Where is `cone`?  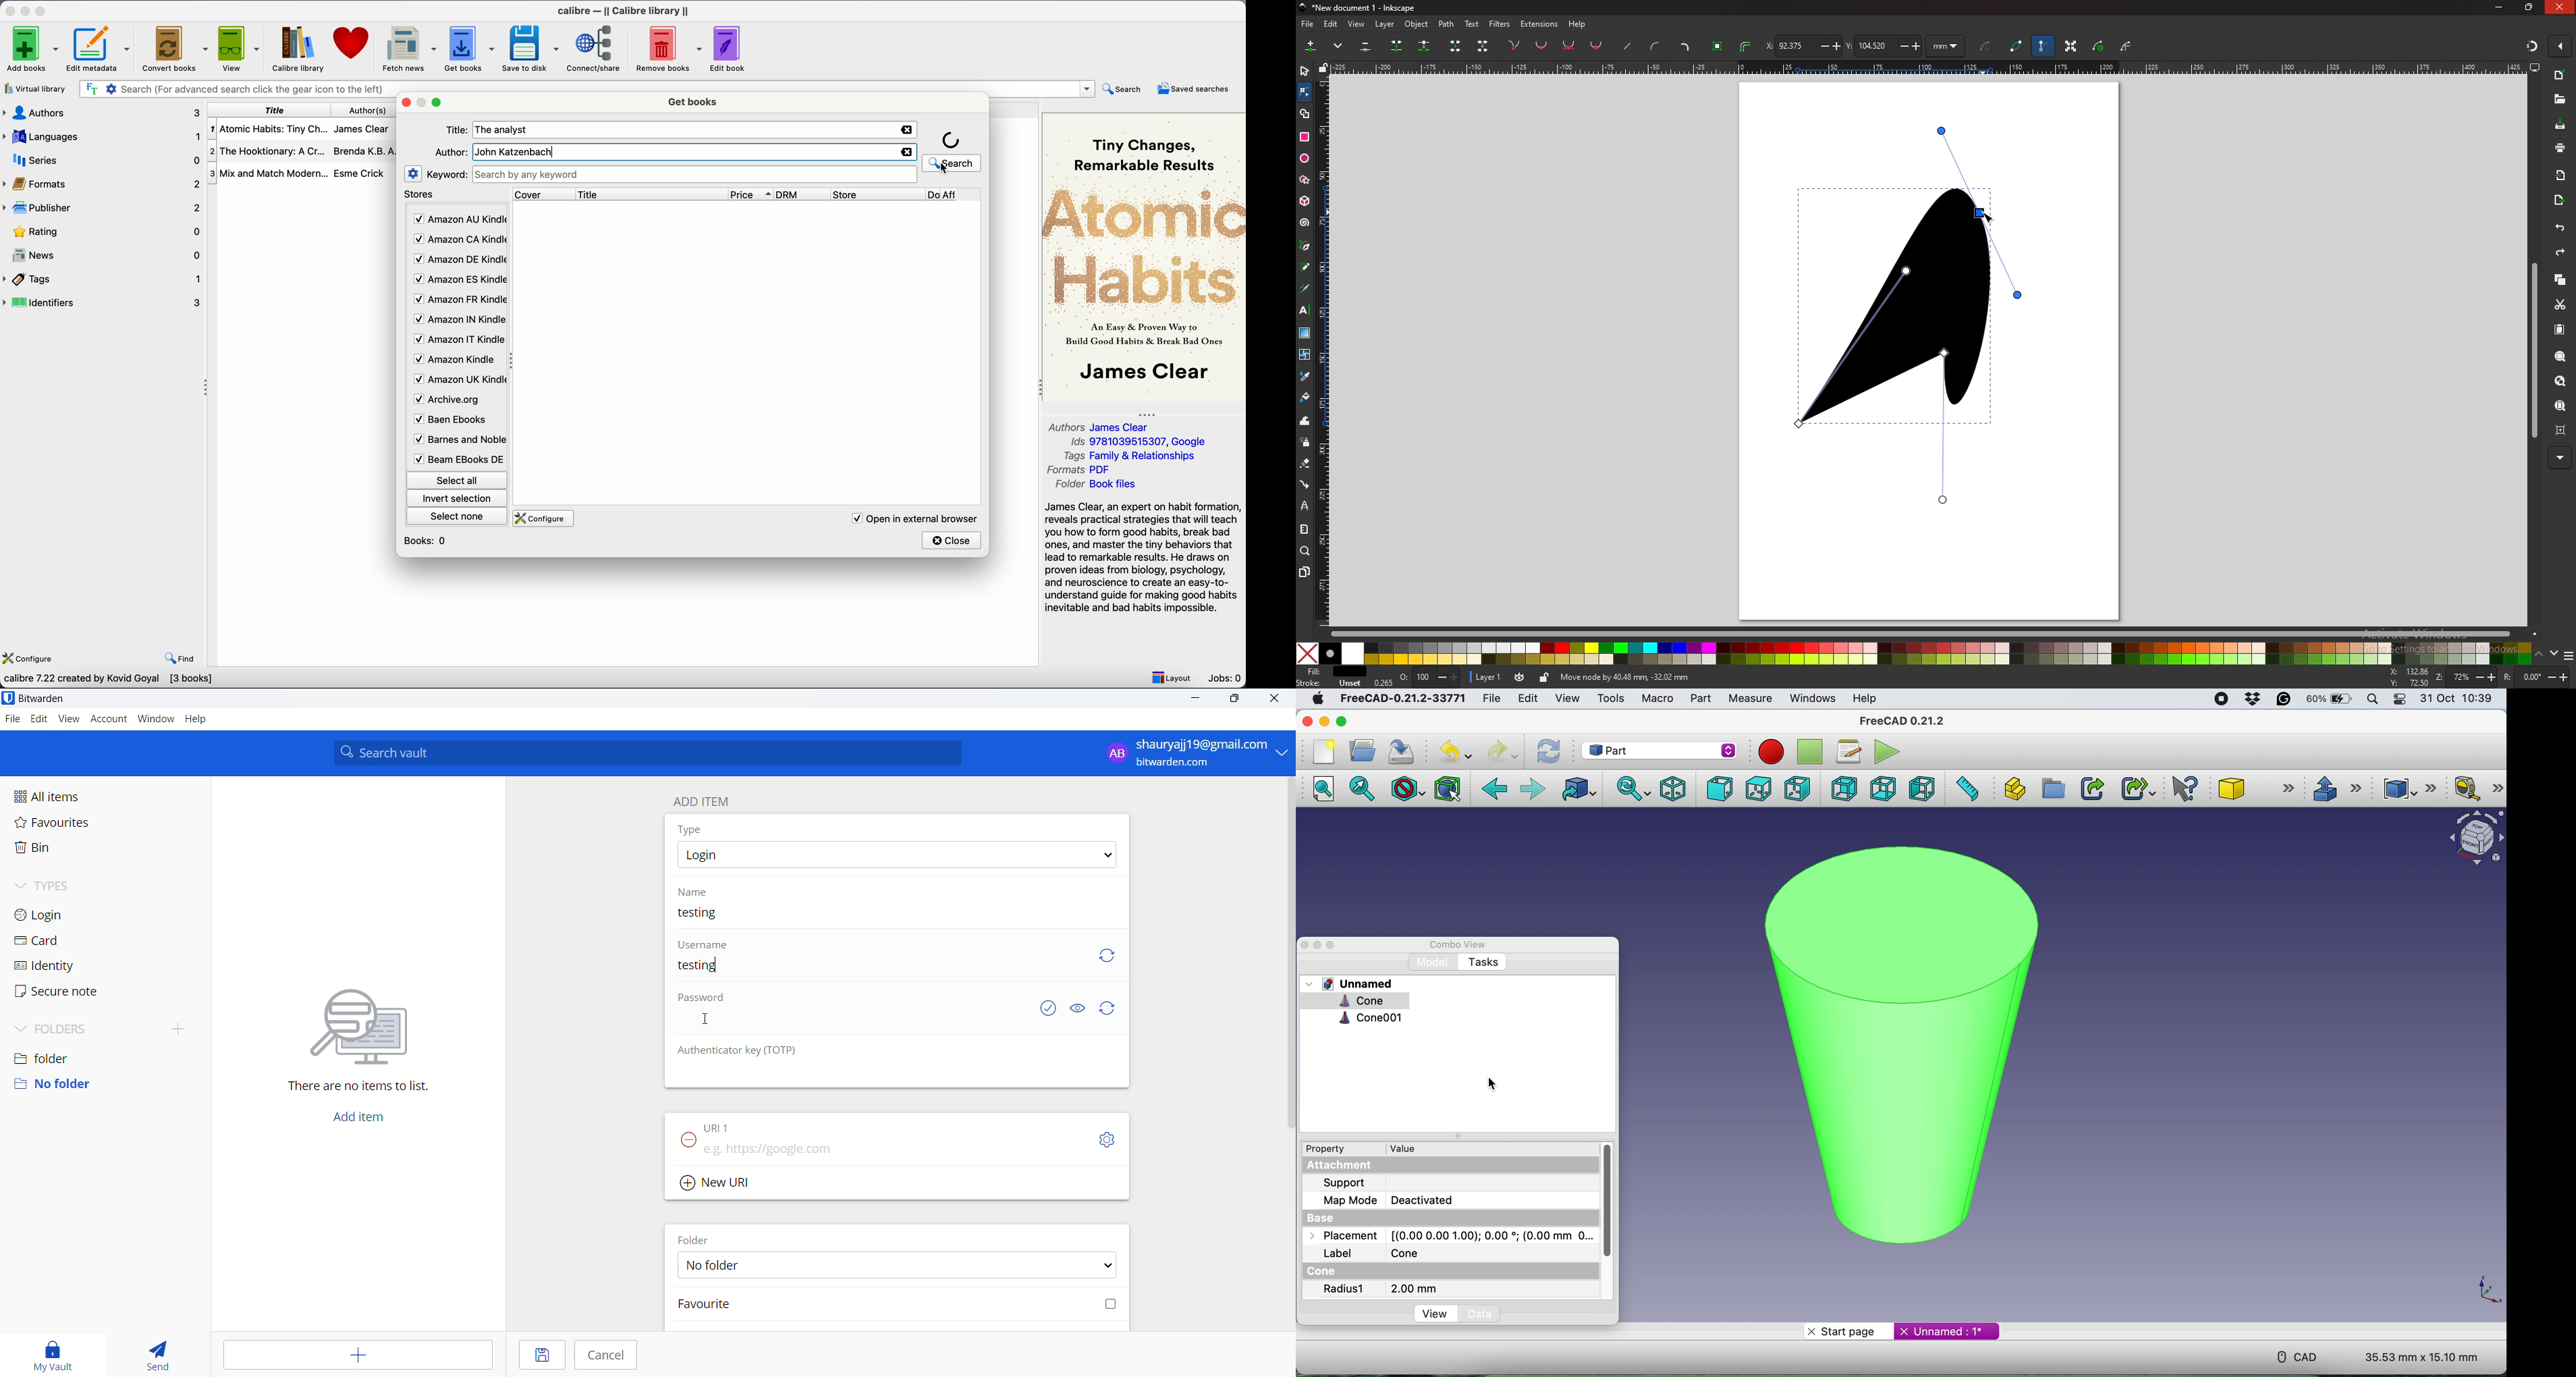
cone is located at coordinates (1895, 1038).